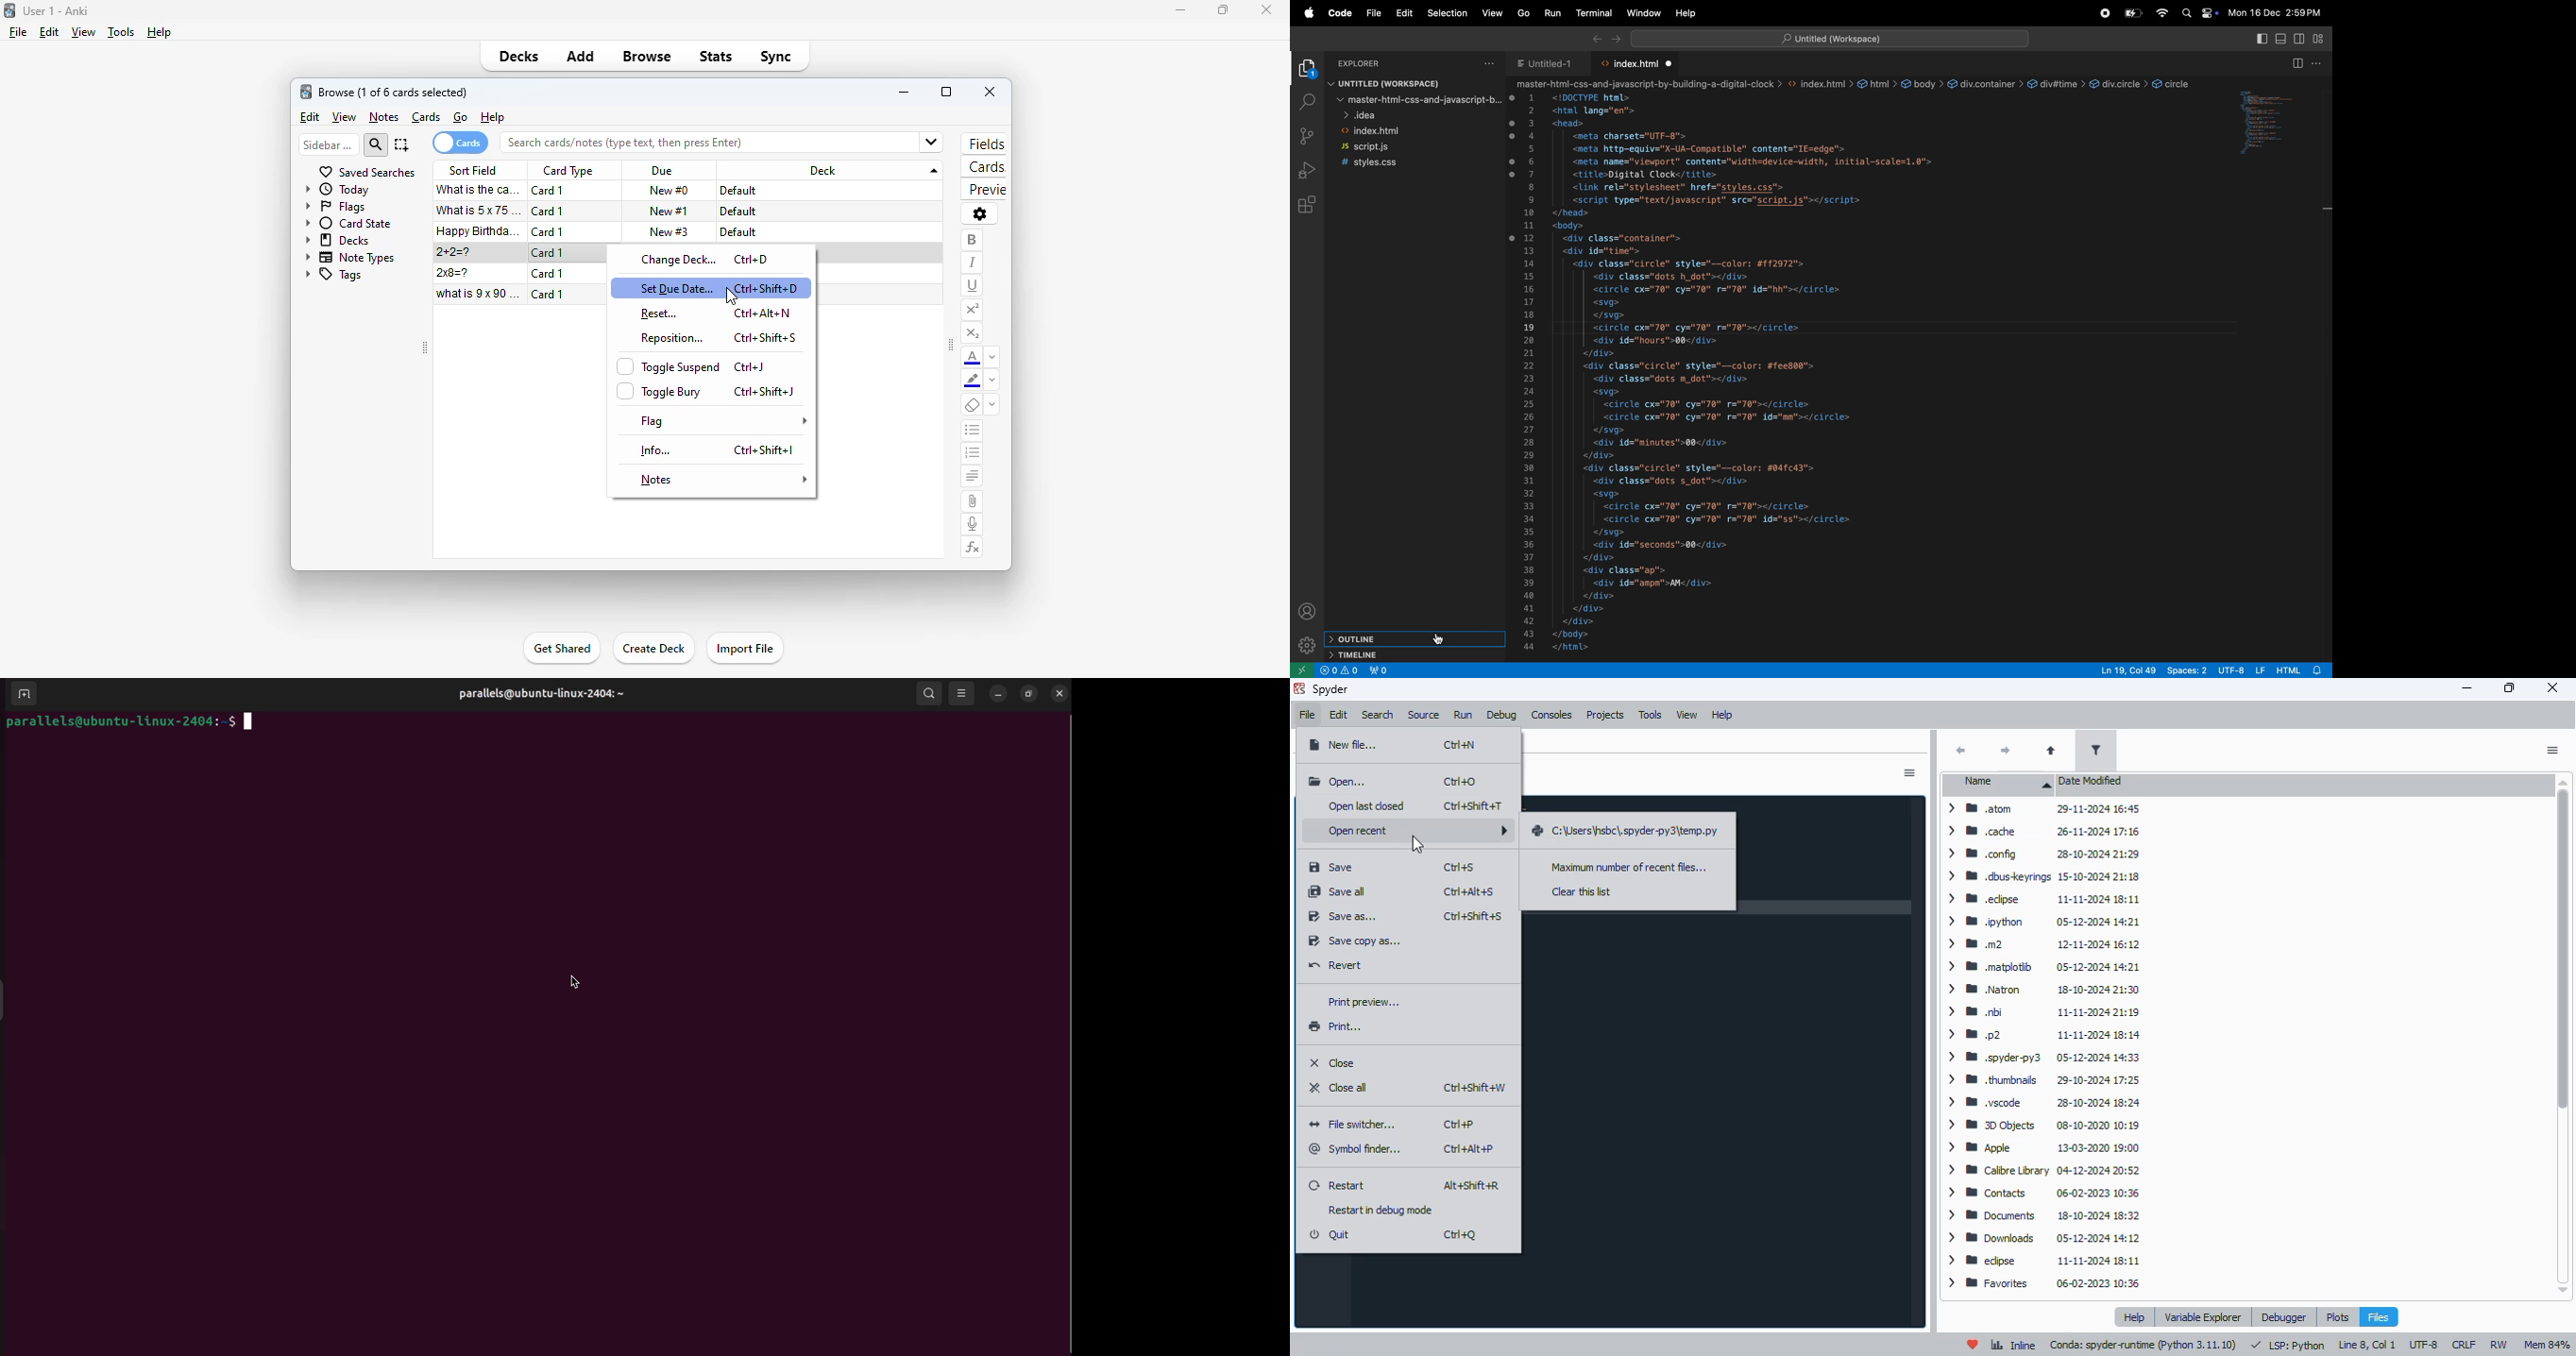 This screenshot has width=2576, height=1372. What do you see at coordinates (2298, 670) in the screenshot?
I see `html alert` at bounding box center [2298, 670].